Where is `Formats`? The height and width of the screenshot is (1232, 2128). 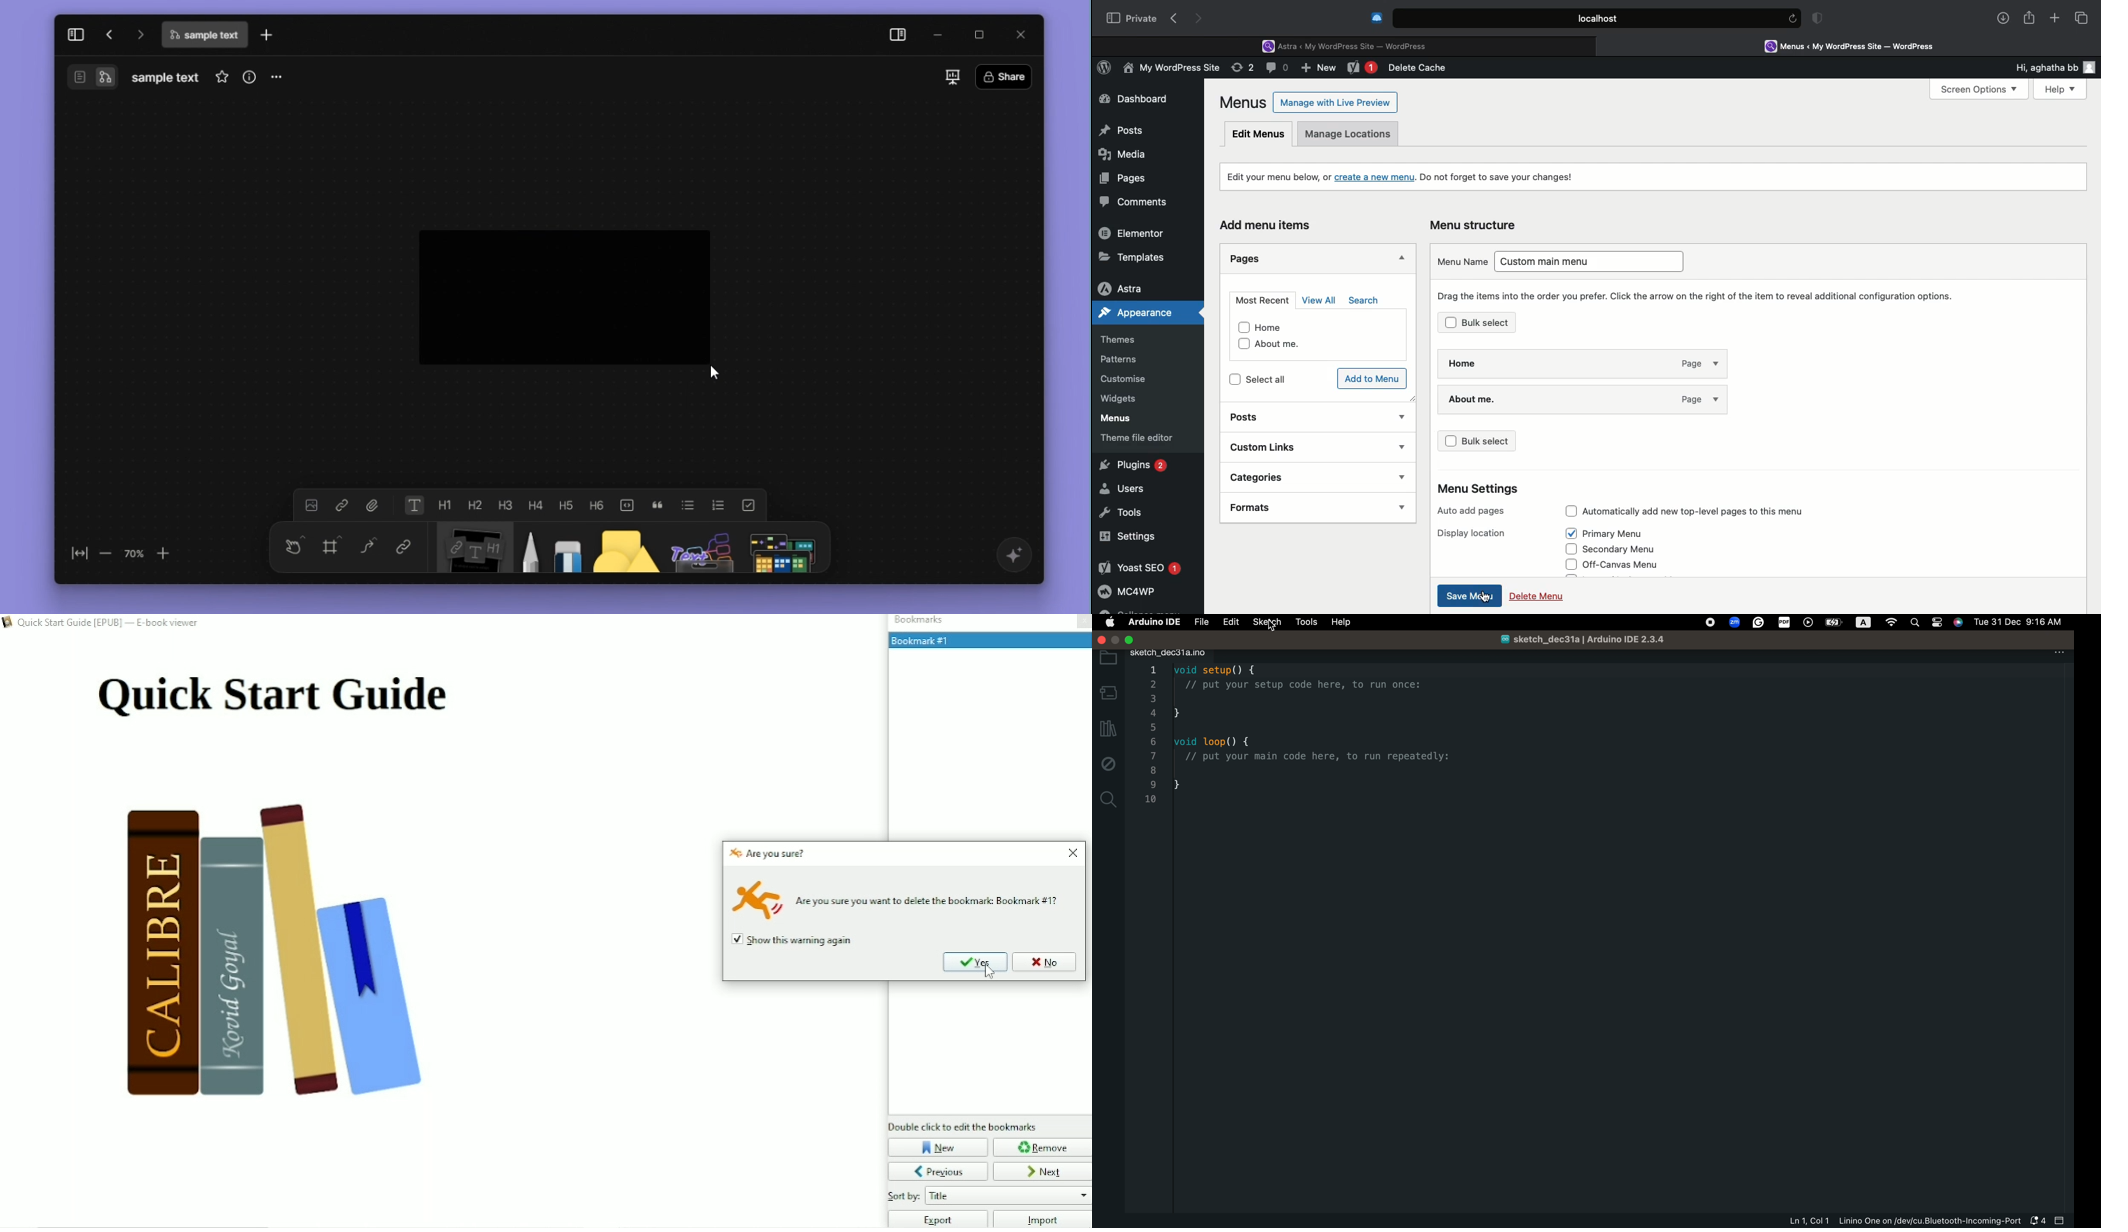 Formats is located at coordinates (1286, 507).